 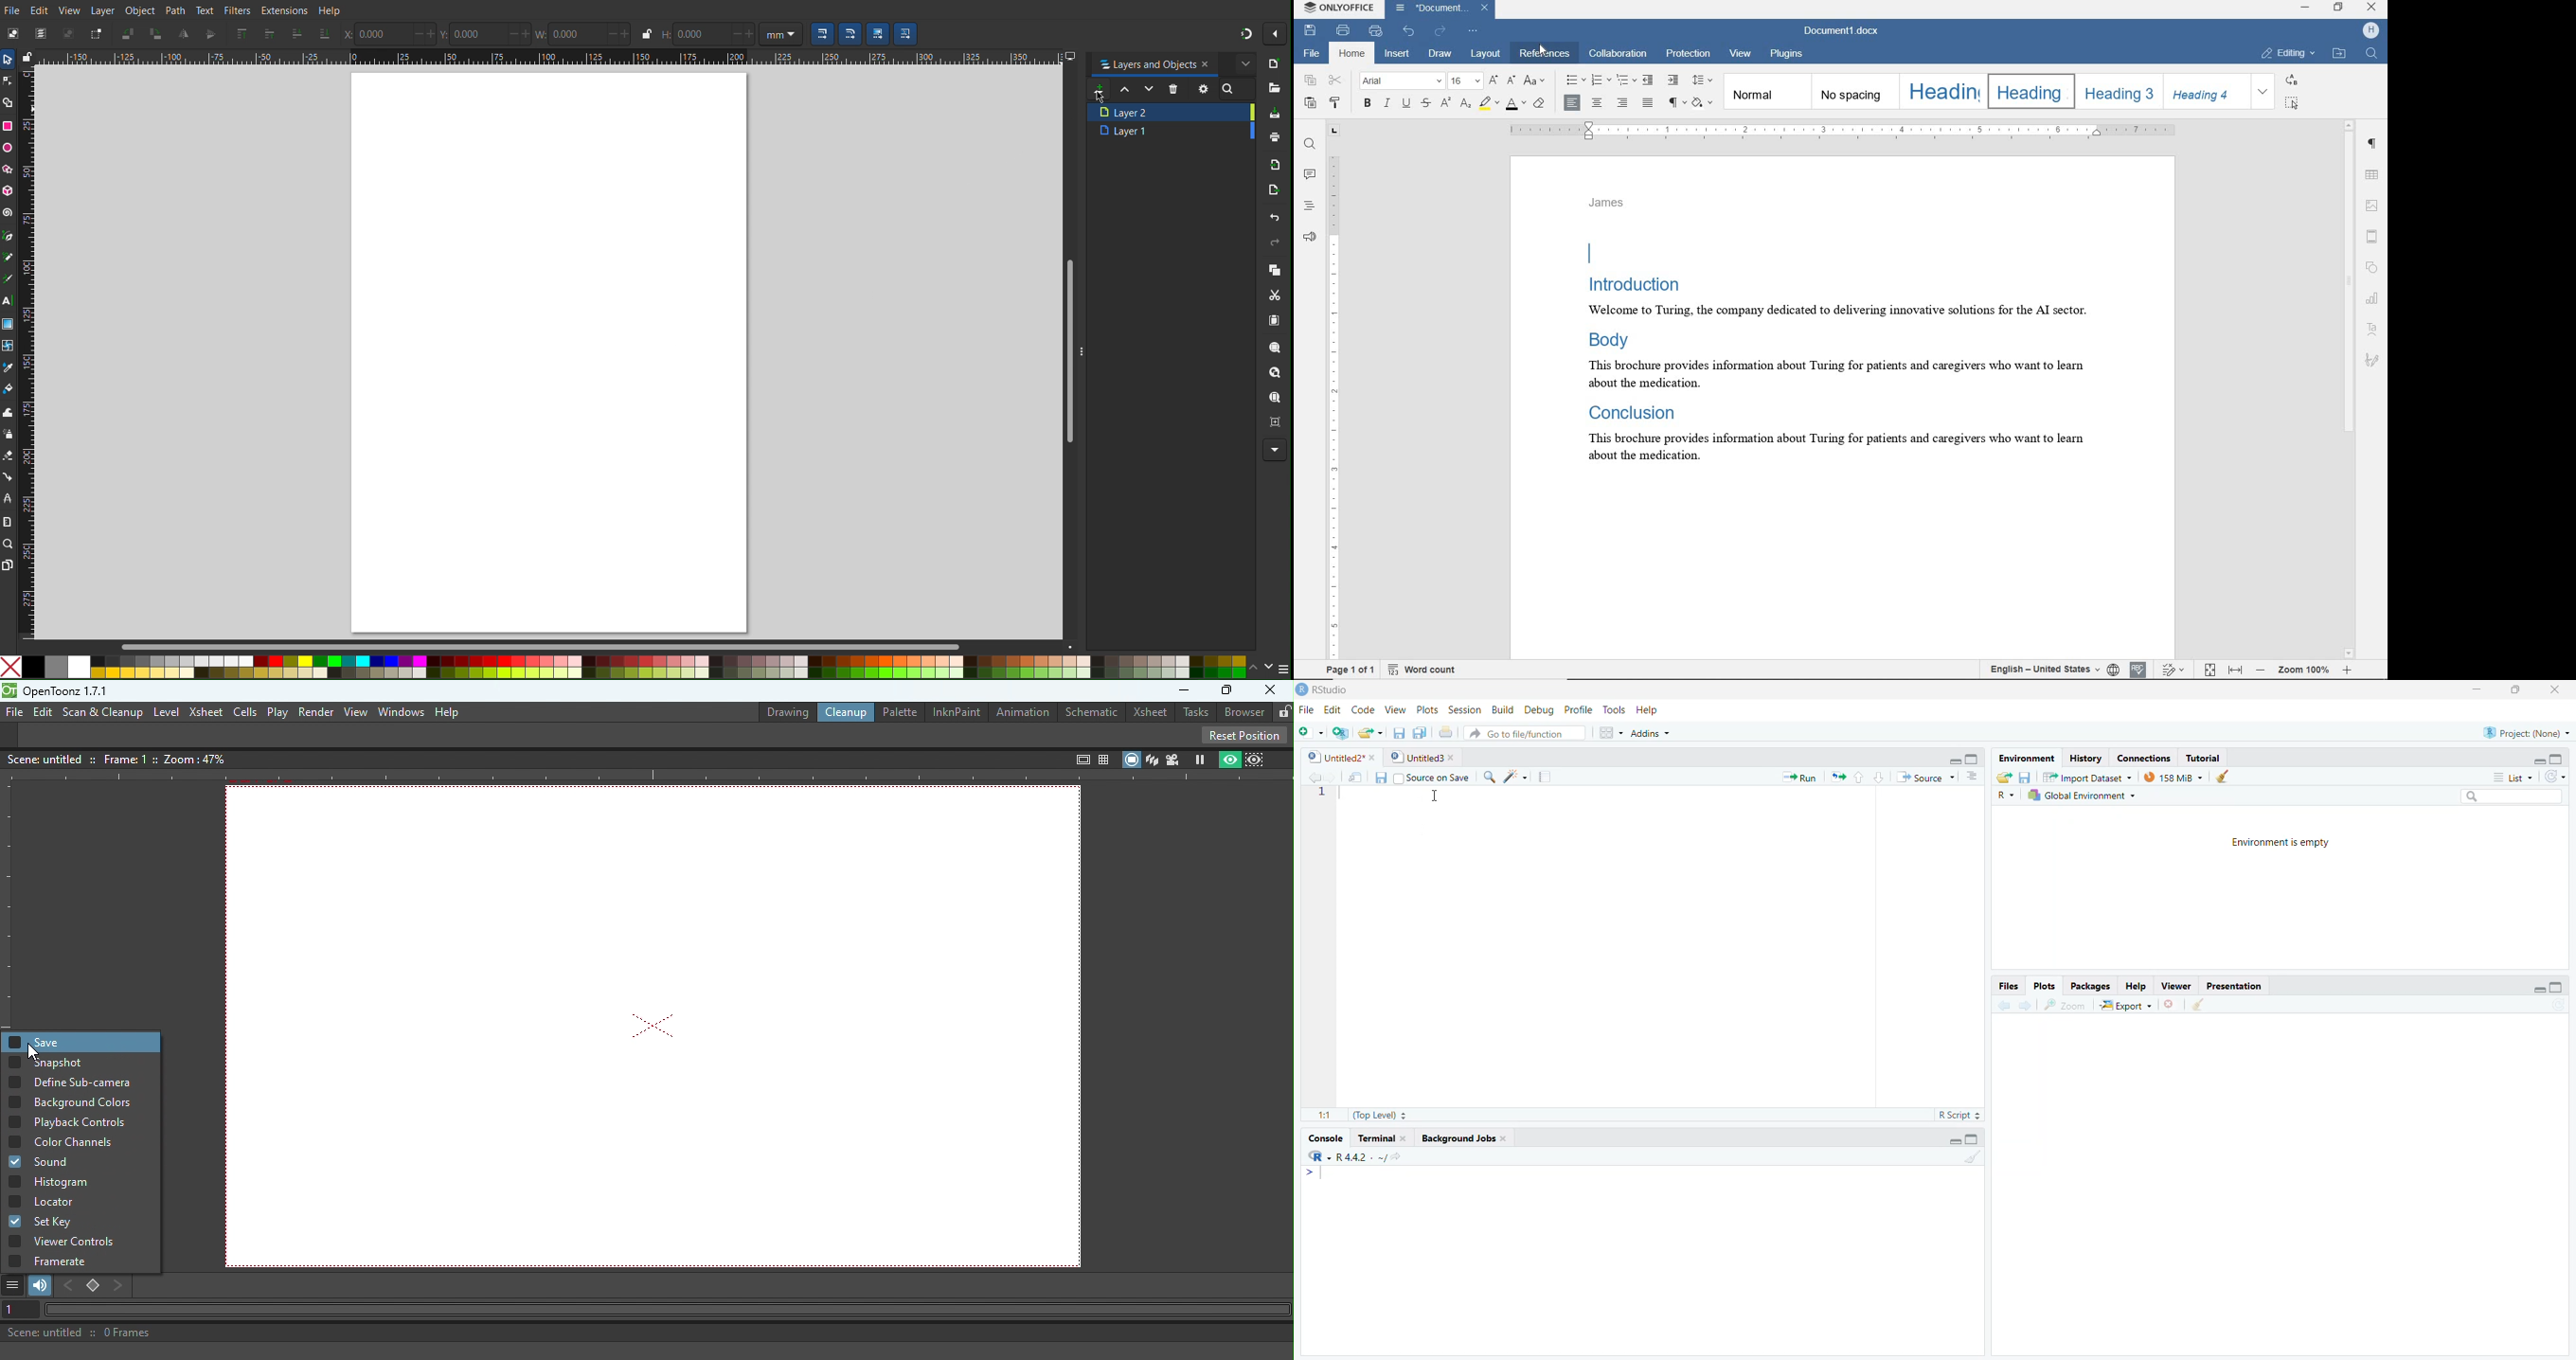 What do you see at coordinates (2004, 776) in the screenshot?
I see `Load workspace` at bounding box center [2004, 776].